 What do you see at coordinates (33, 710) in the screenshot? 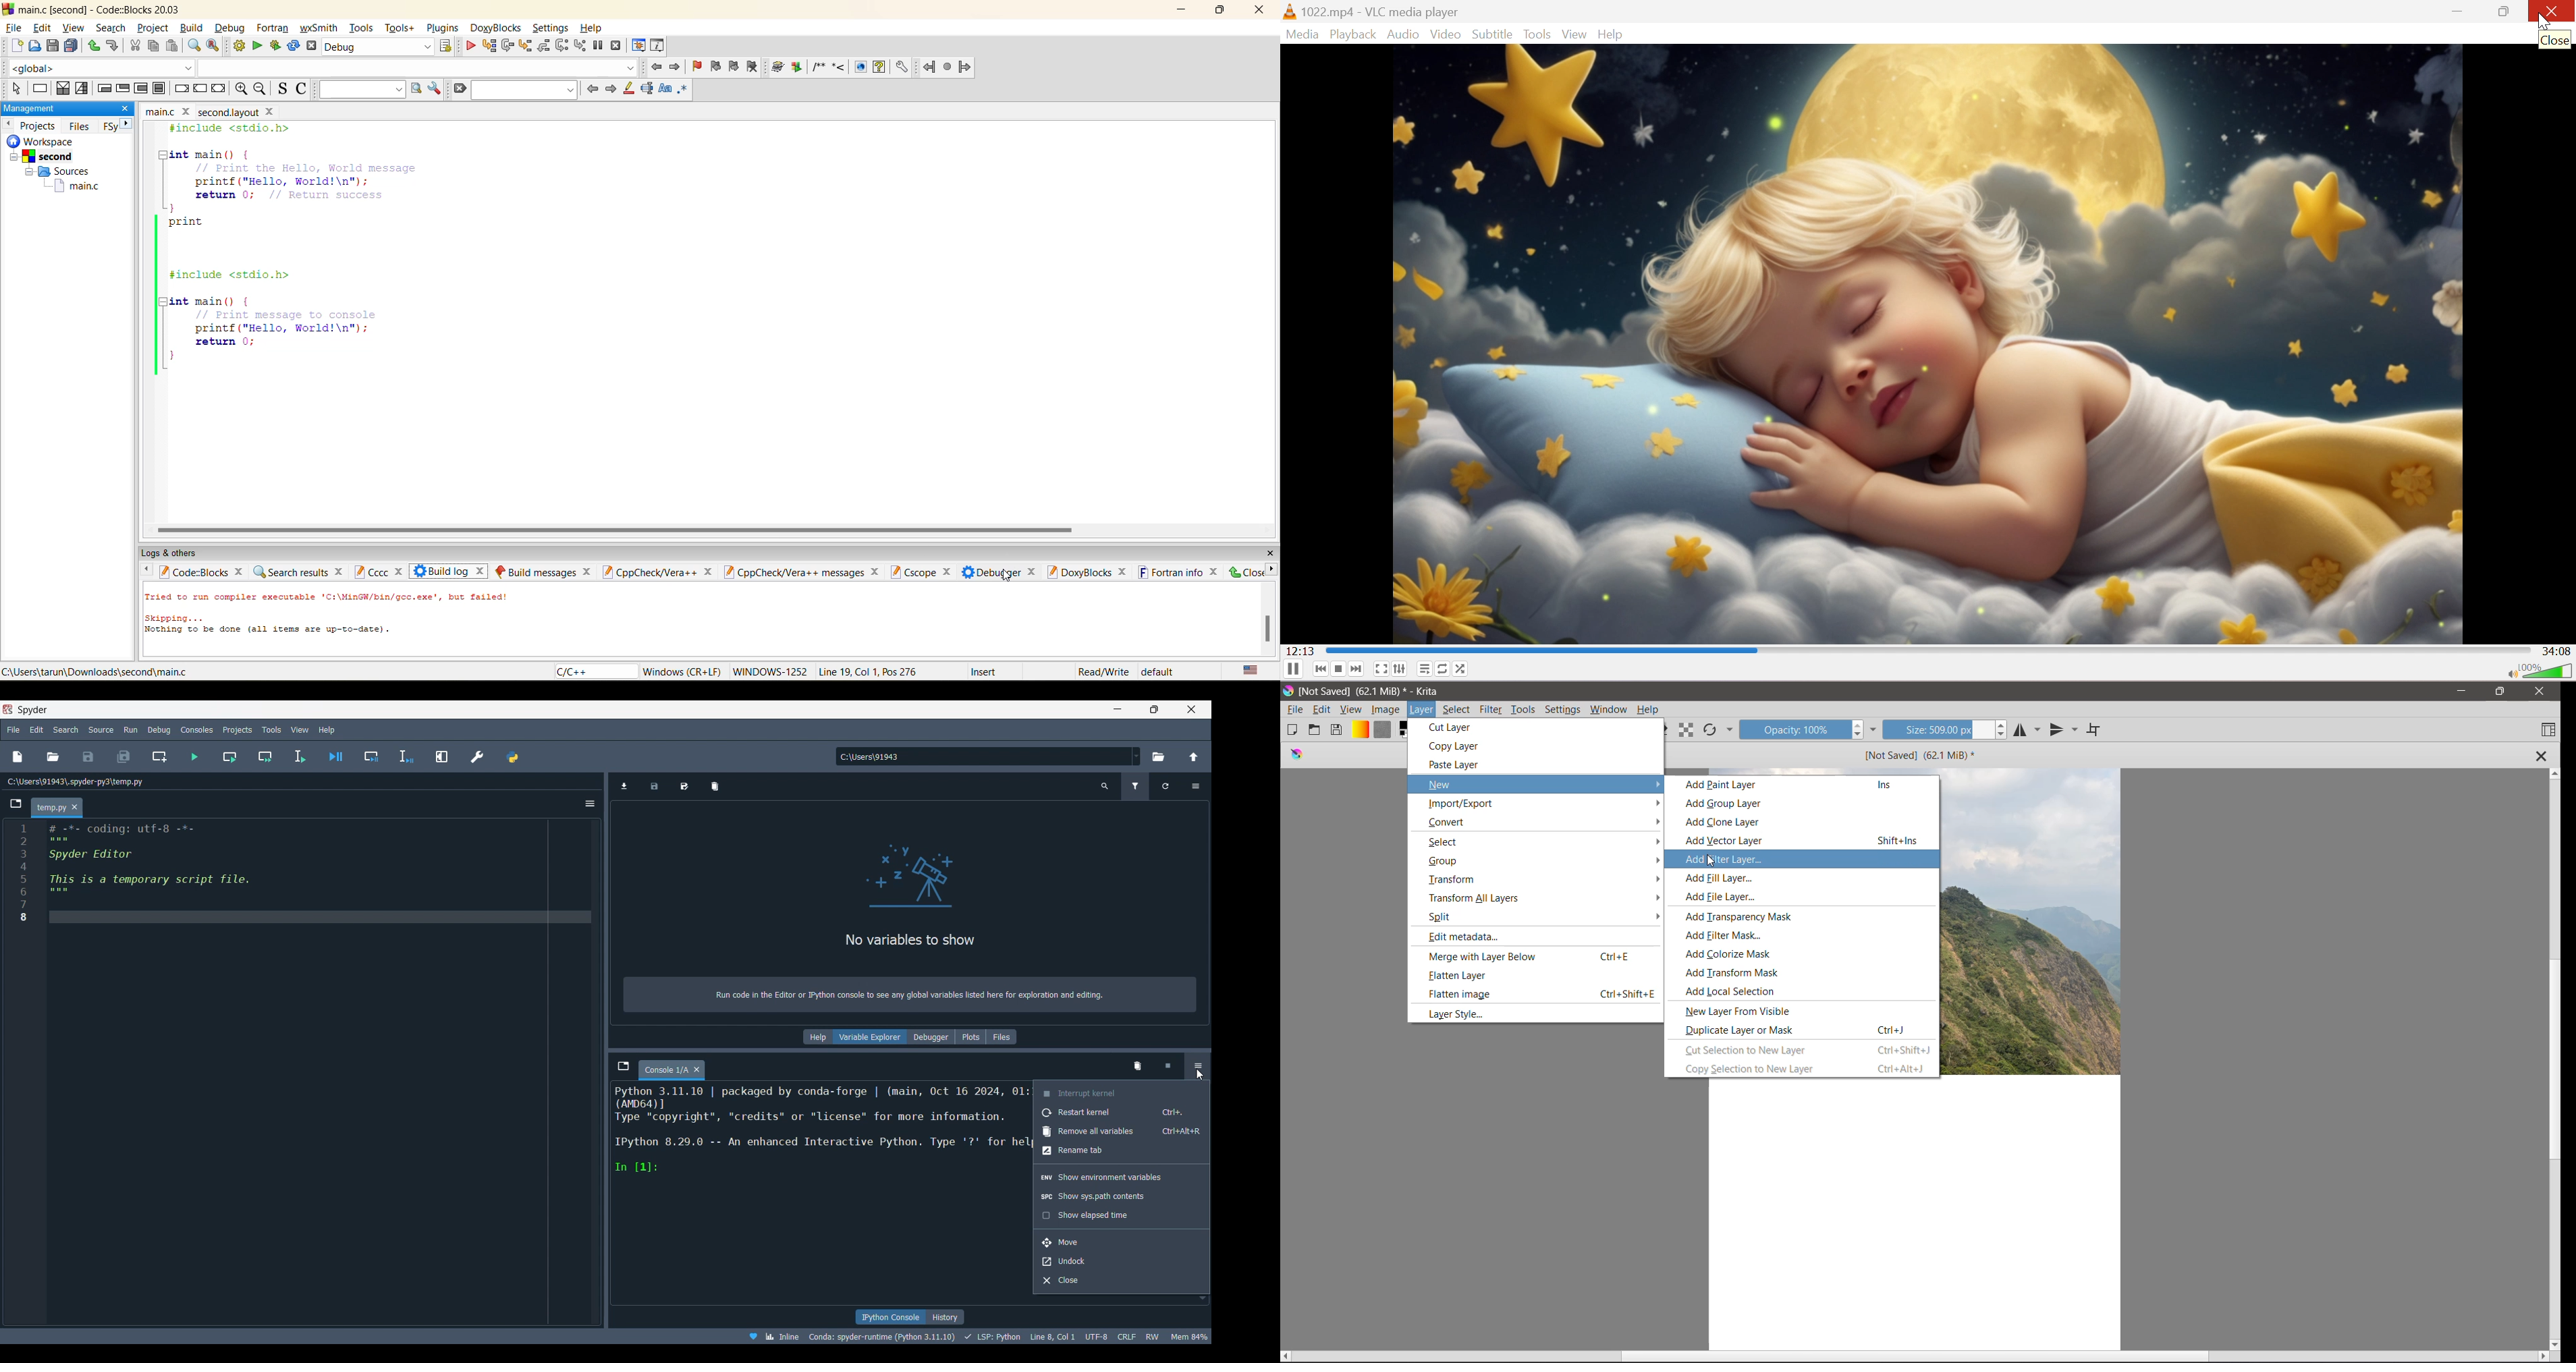
I see `Software name` at bounding box center [33, 710].